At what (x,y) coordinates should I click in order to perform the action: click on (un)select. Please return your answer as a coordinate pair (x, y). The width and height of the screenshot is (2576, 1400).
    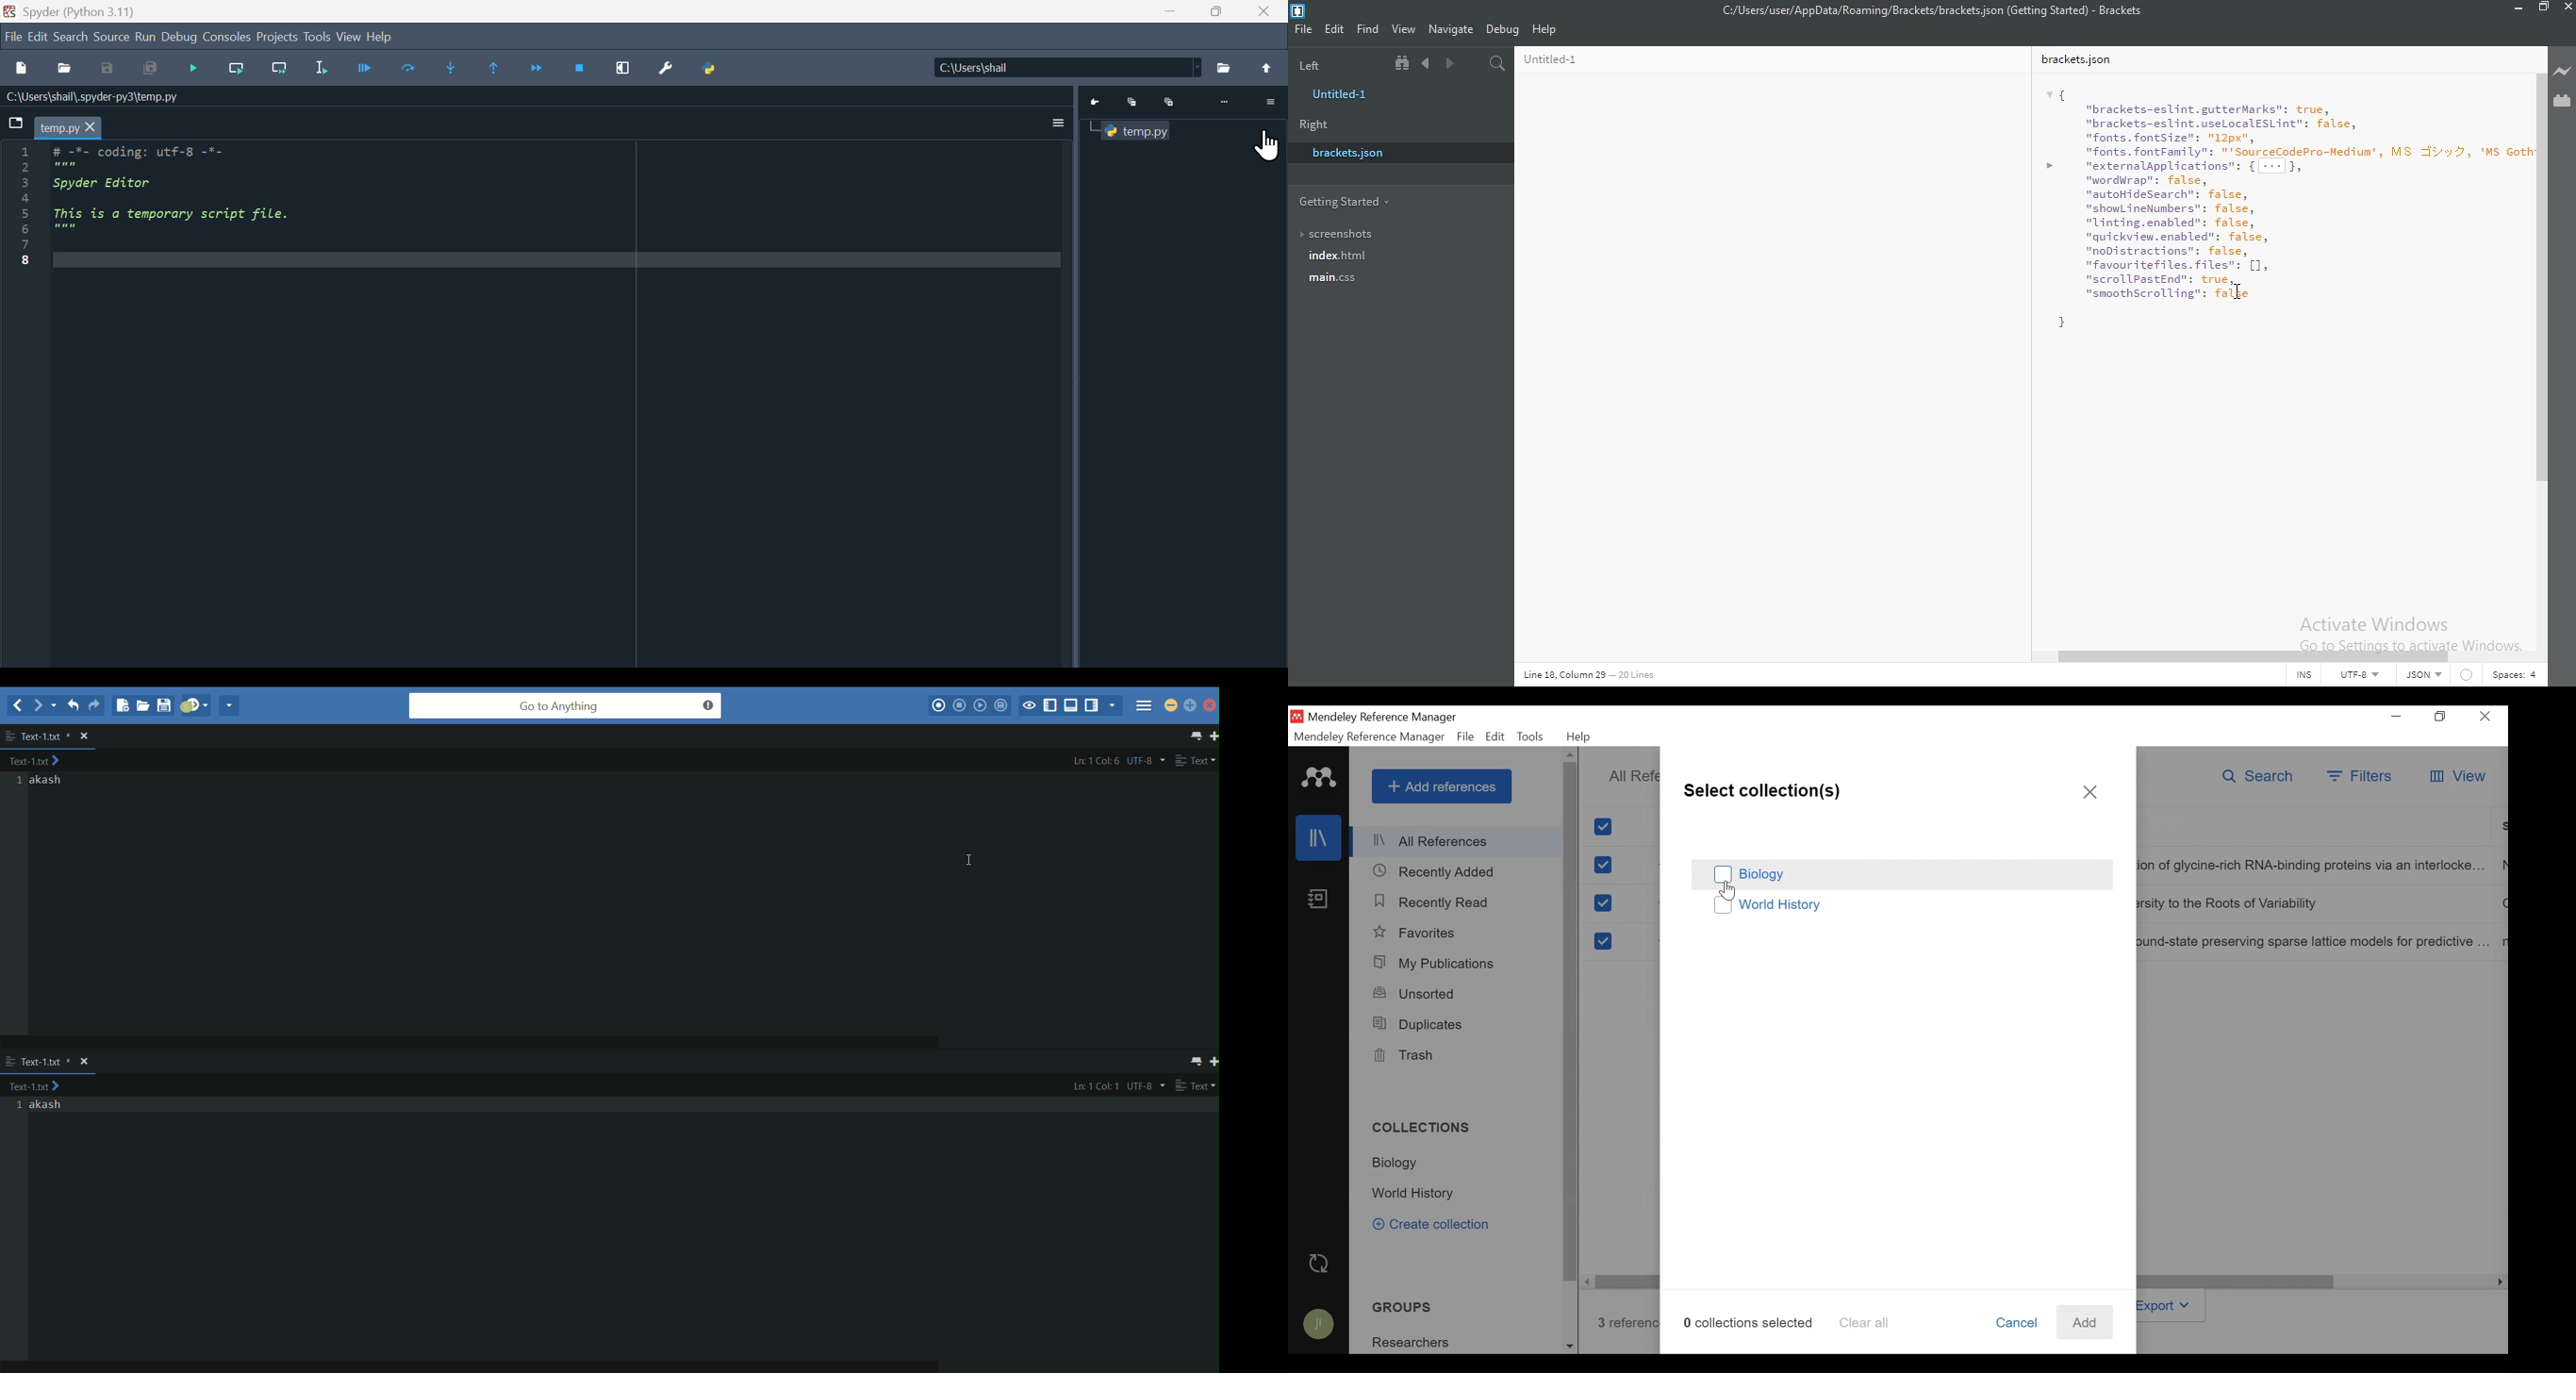
    Looking at the image, I should click on (1603, 865).